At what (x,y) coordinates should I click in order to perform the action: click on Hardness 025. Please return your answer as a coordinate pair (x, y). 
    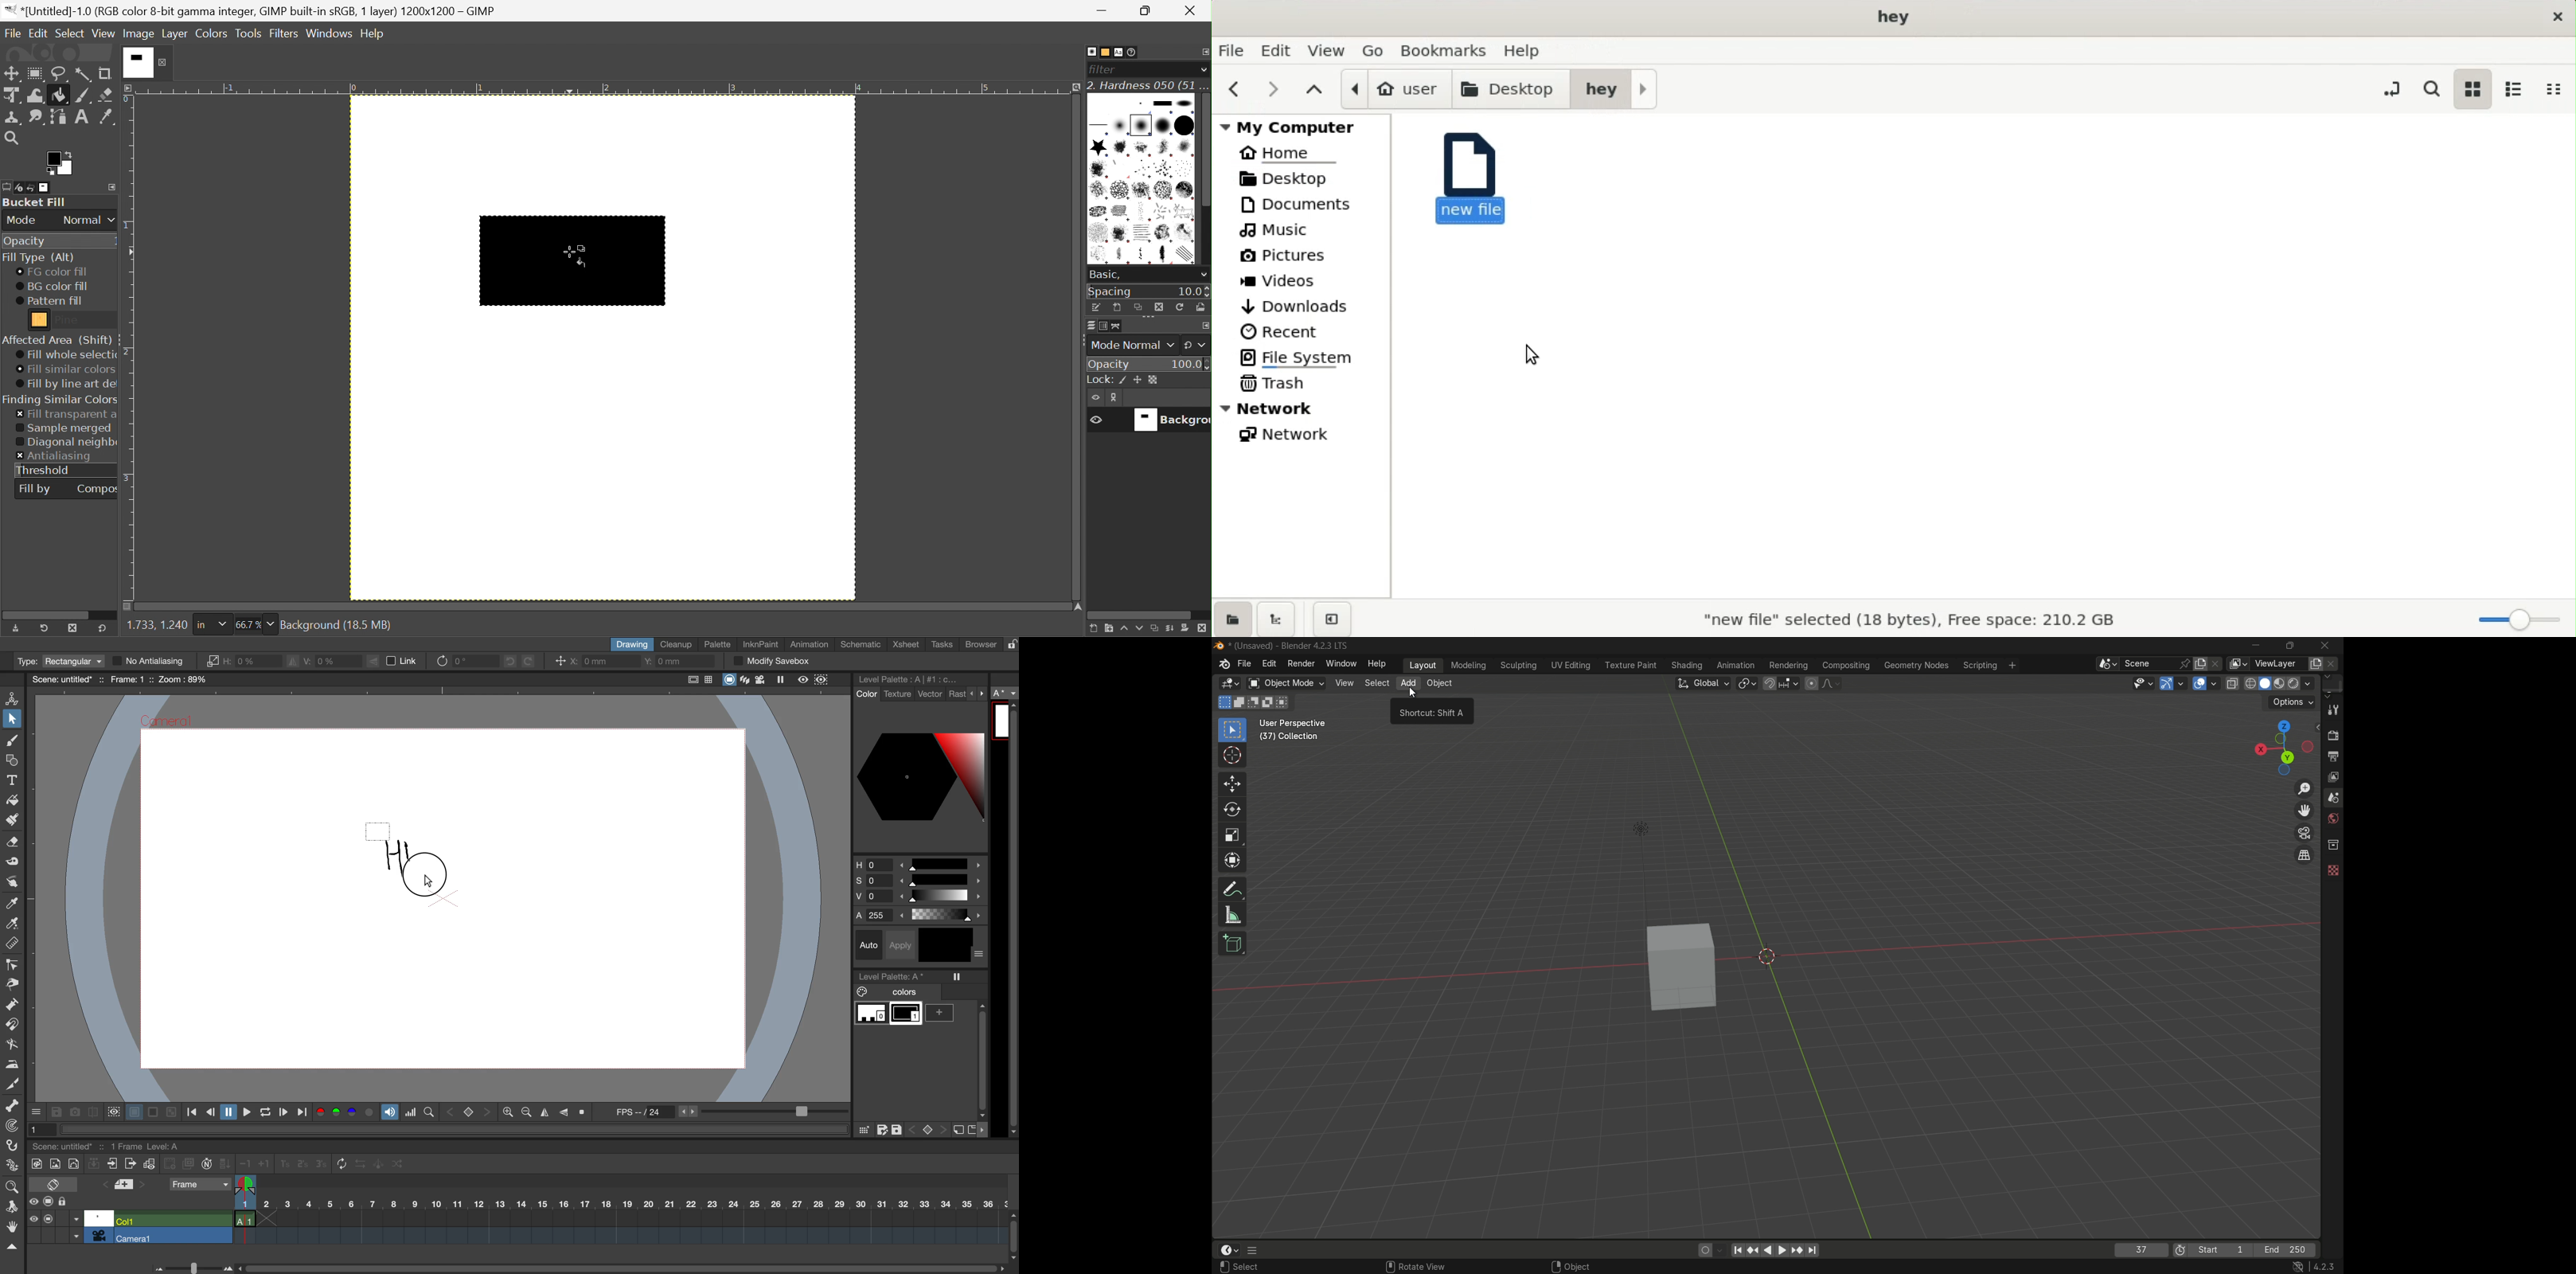
    Looking at the image, I should click on (1120, 126).